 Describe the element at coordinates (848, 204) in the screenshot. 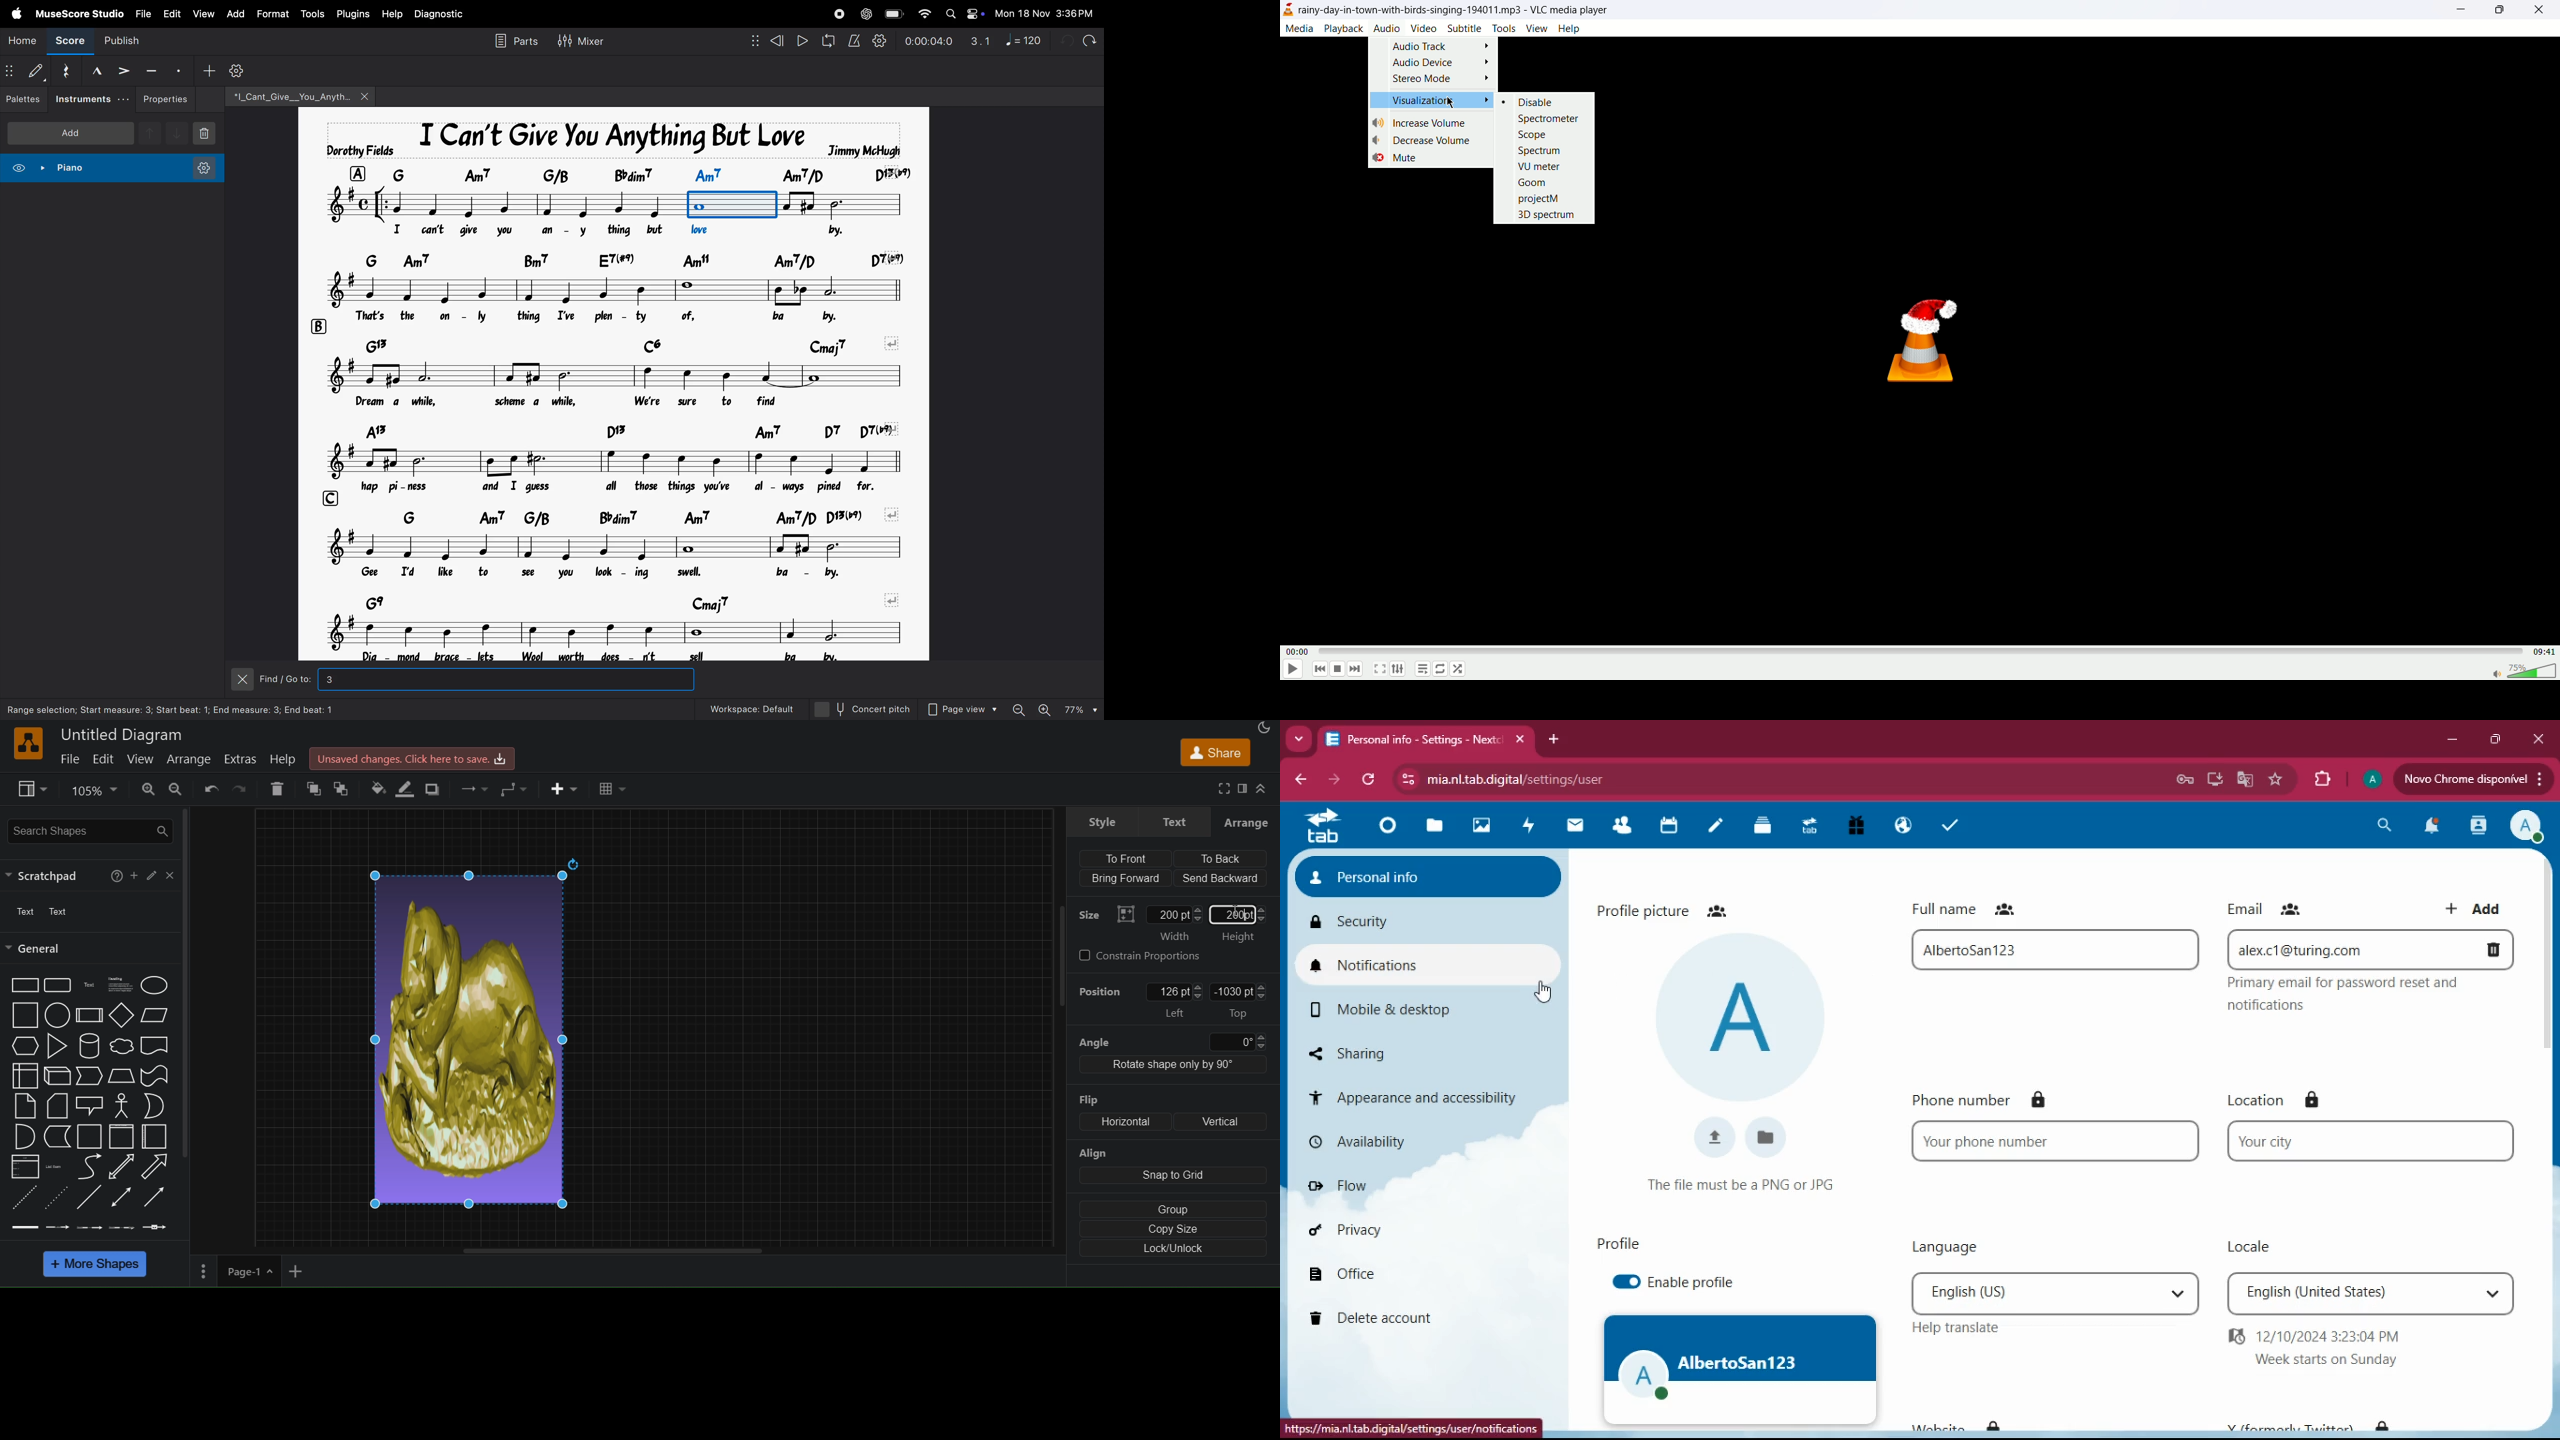

I see `notes` at that location.